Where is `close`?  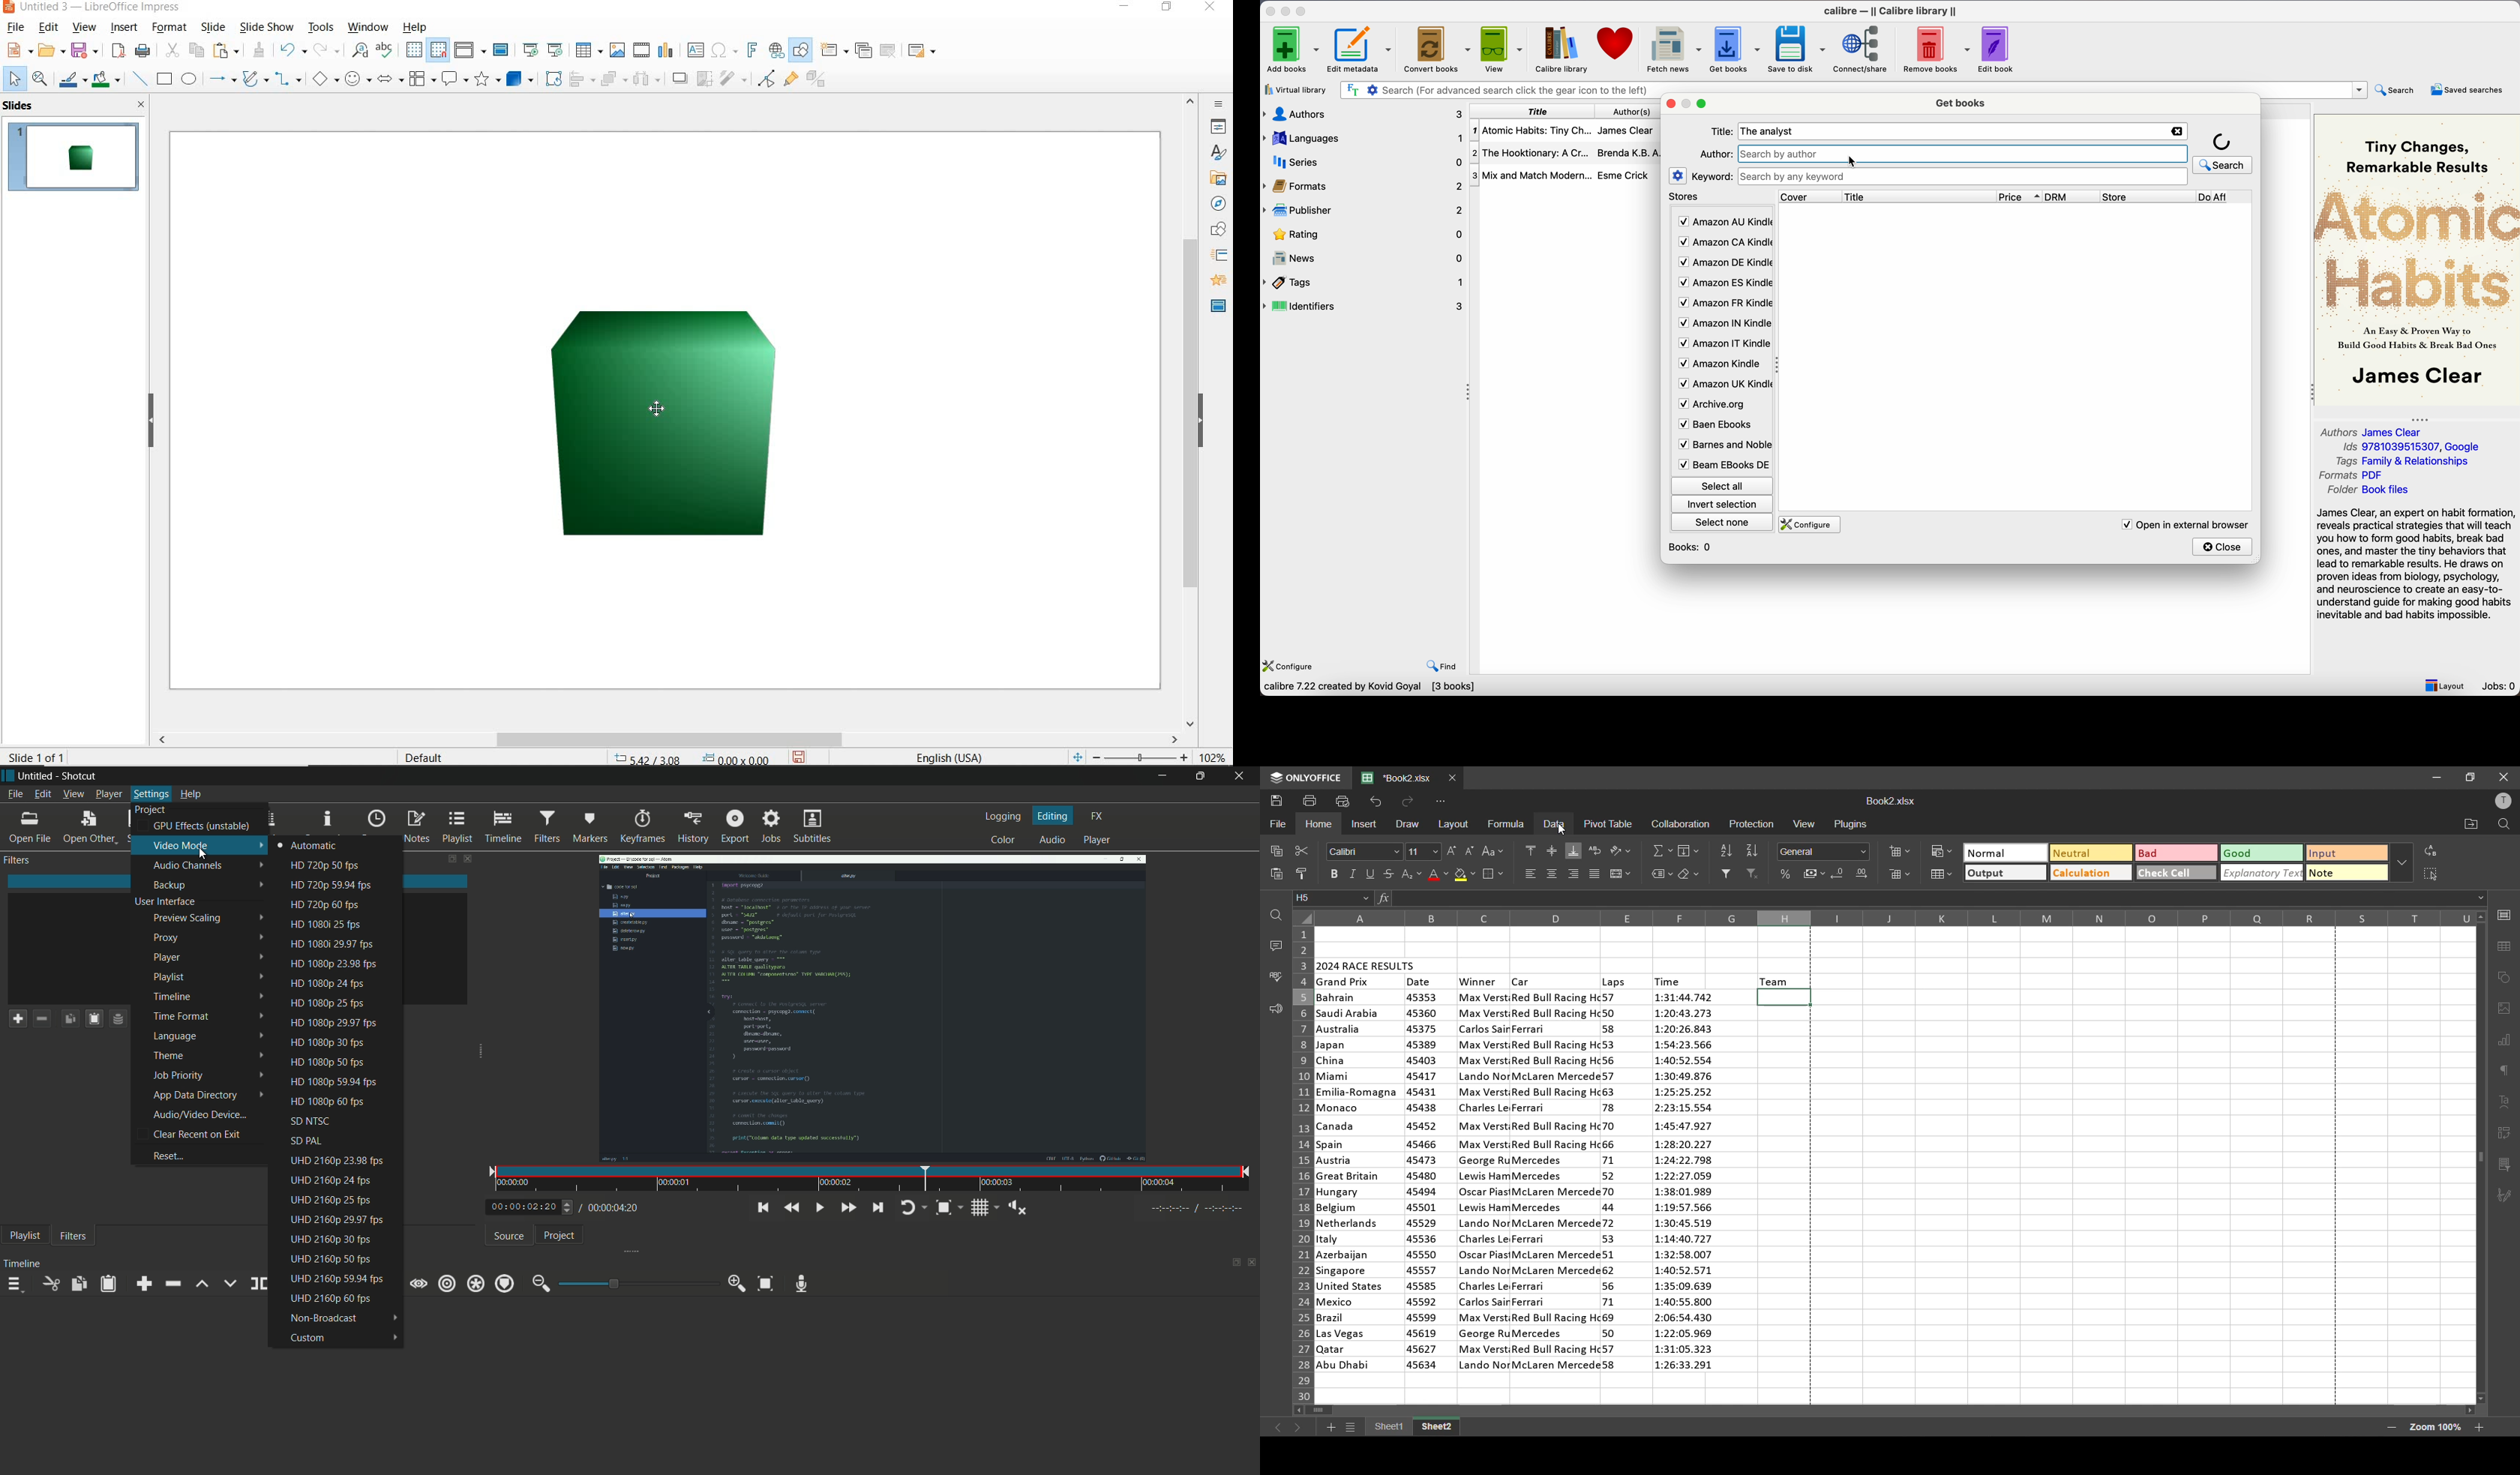
close is located at coordinates (2223, 546).